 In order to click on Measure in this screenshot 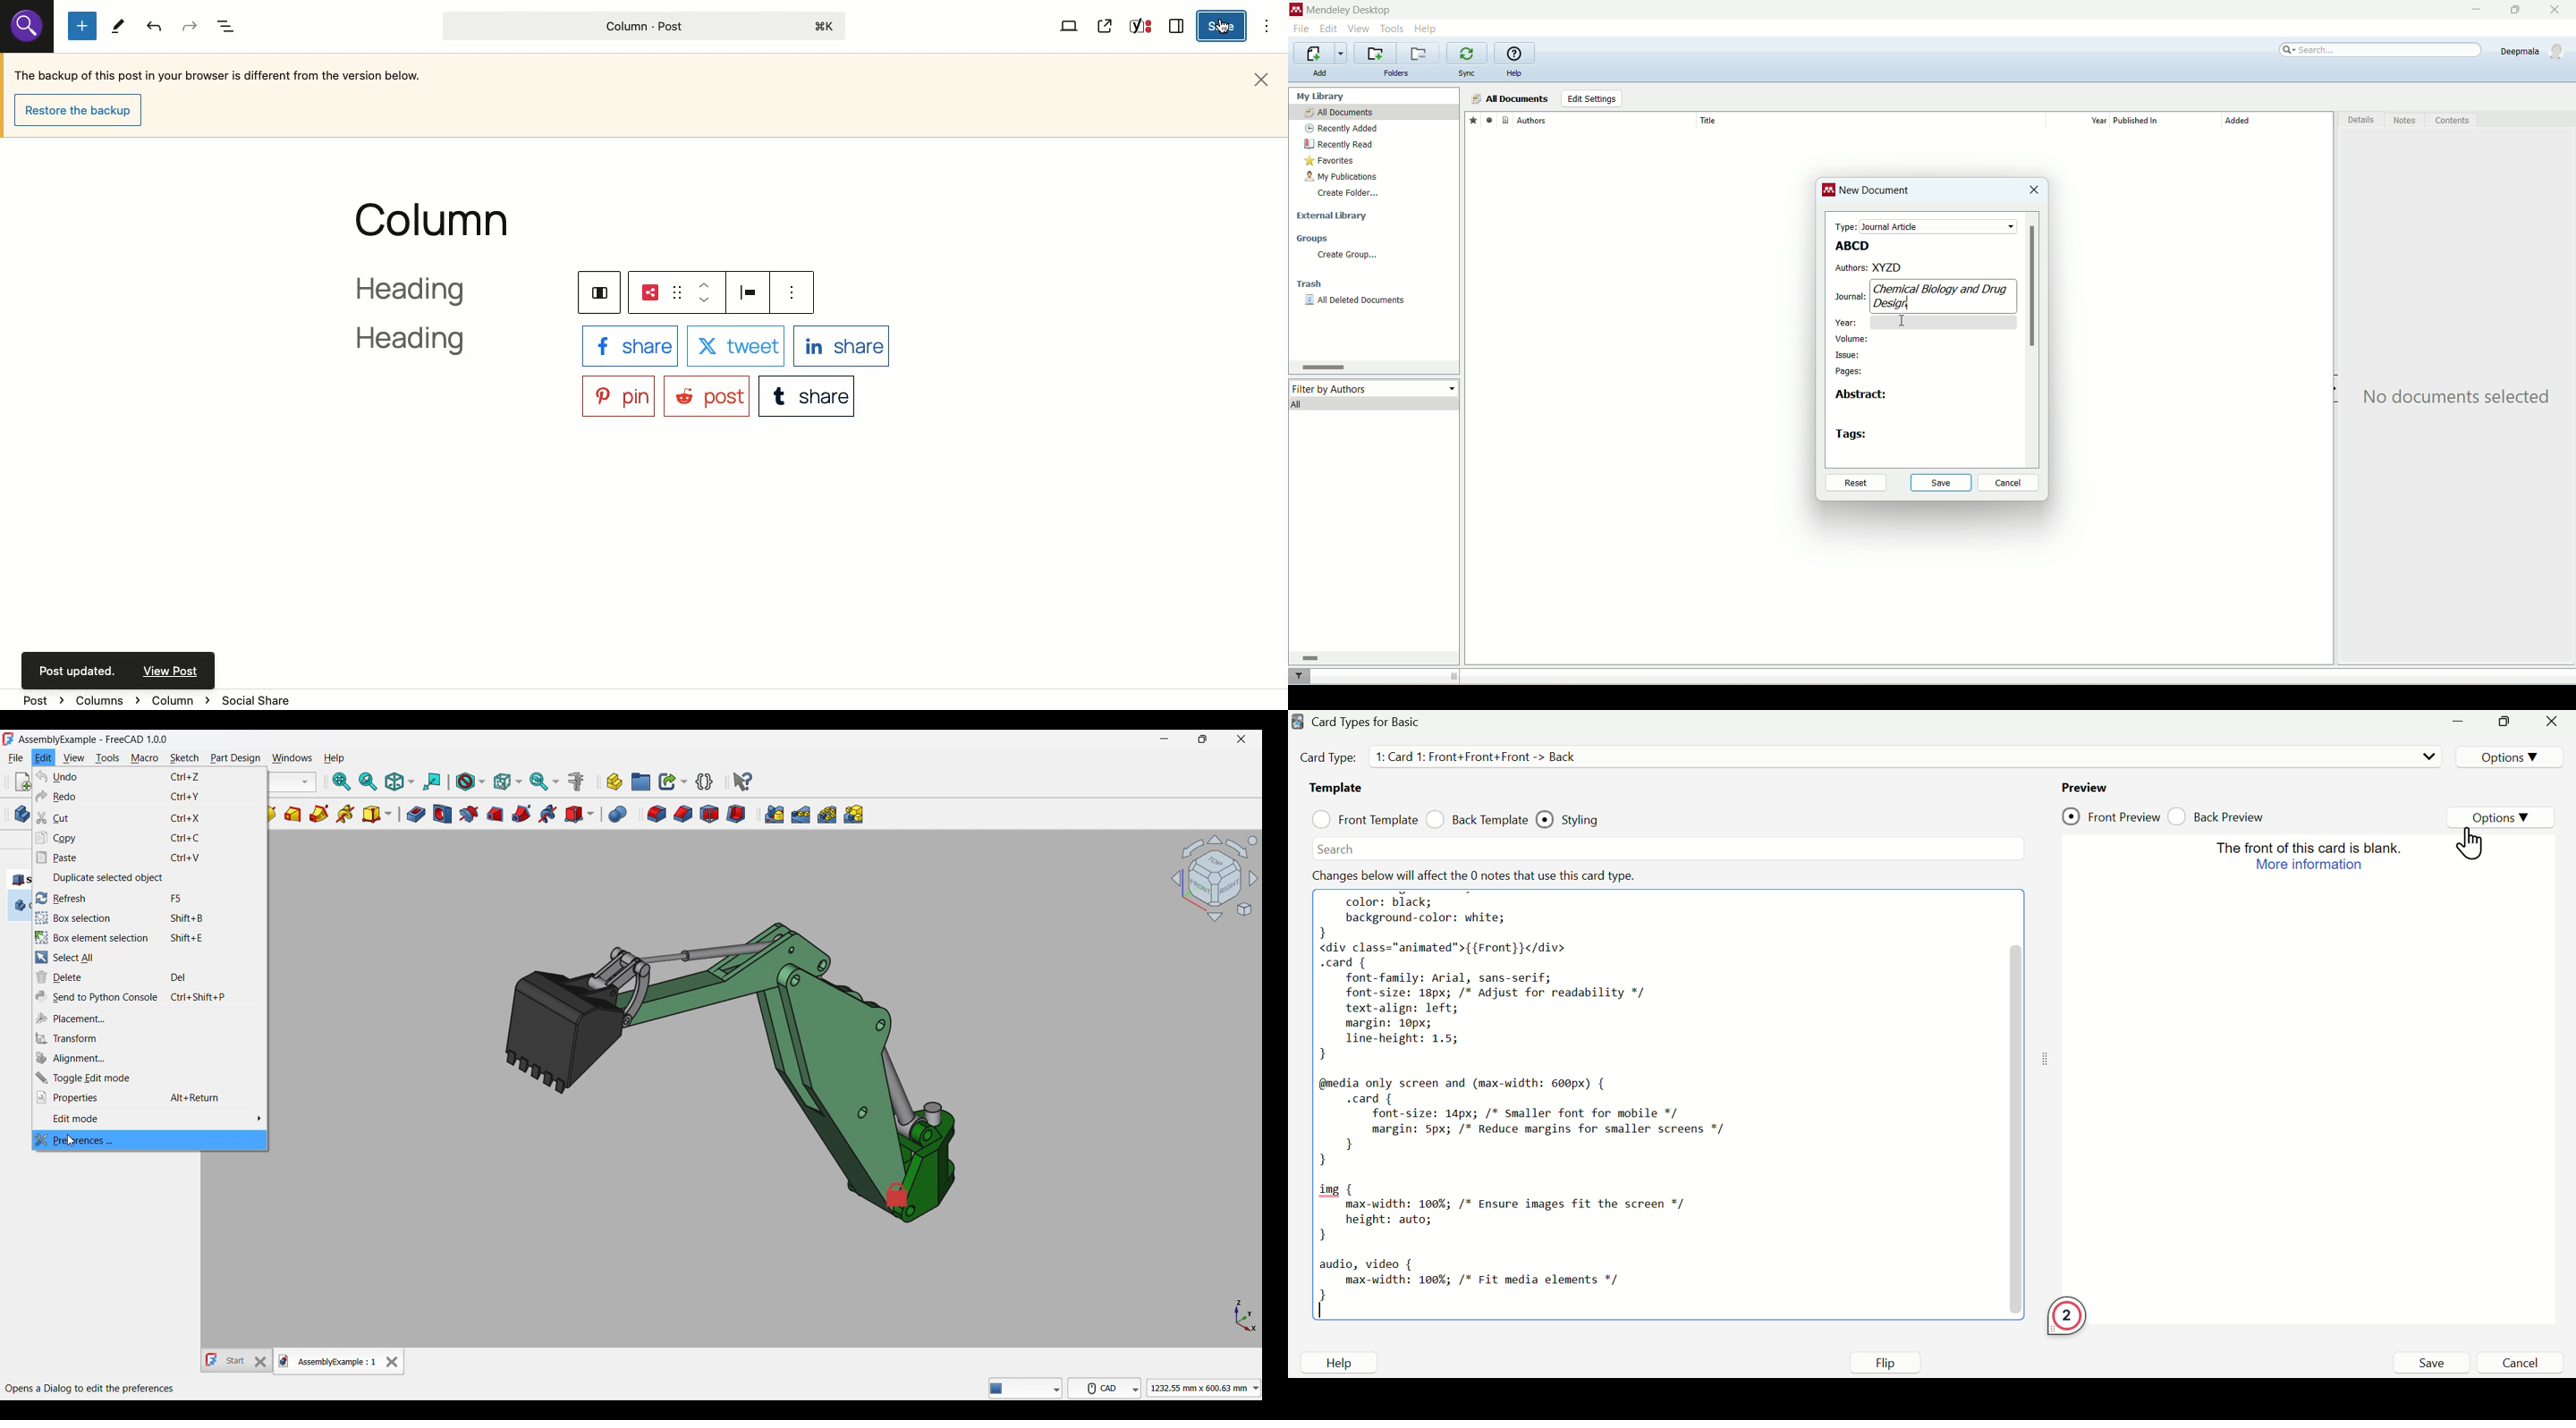, I will do `click(577, 782)`.